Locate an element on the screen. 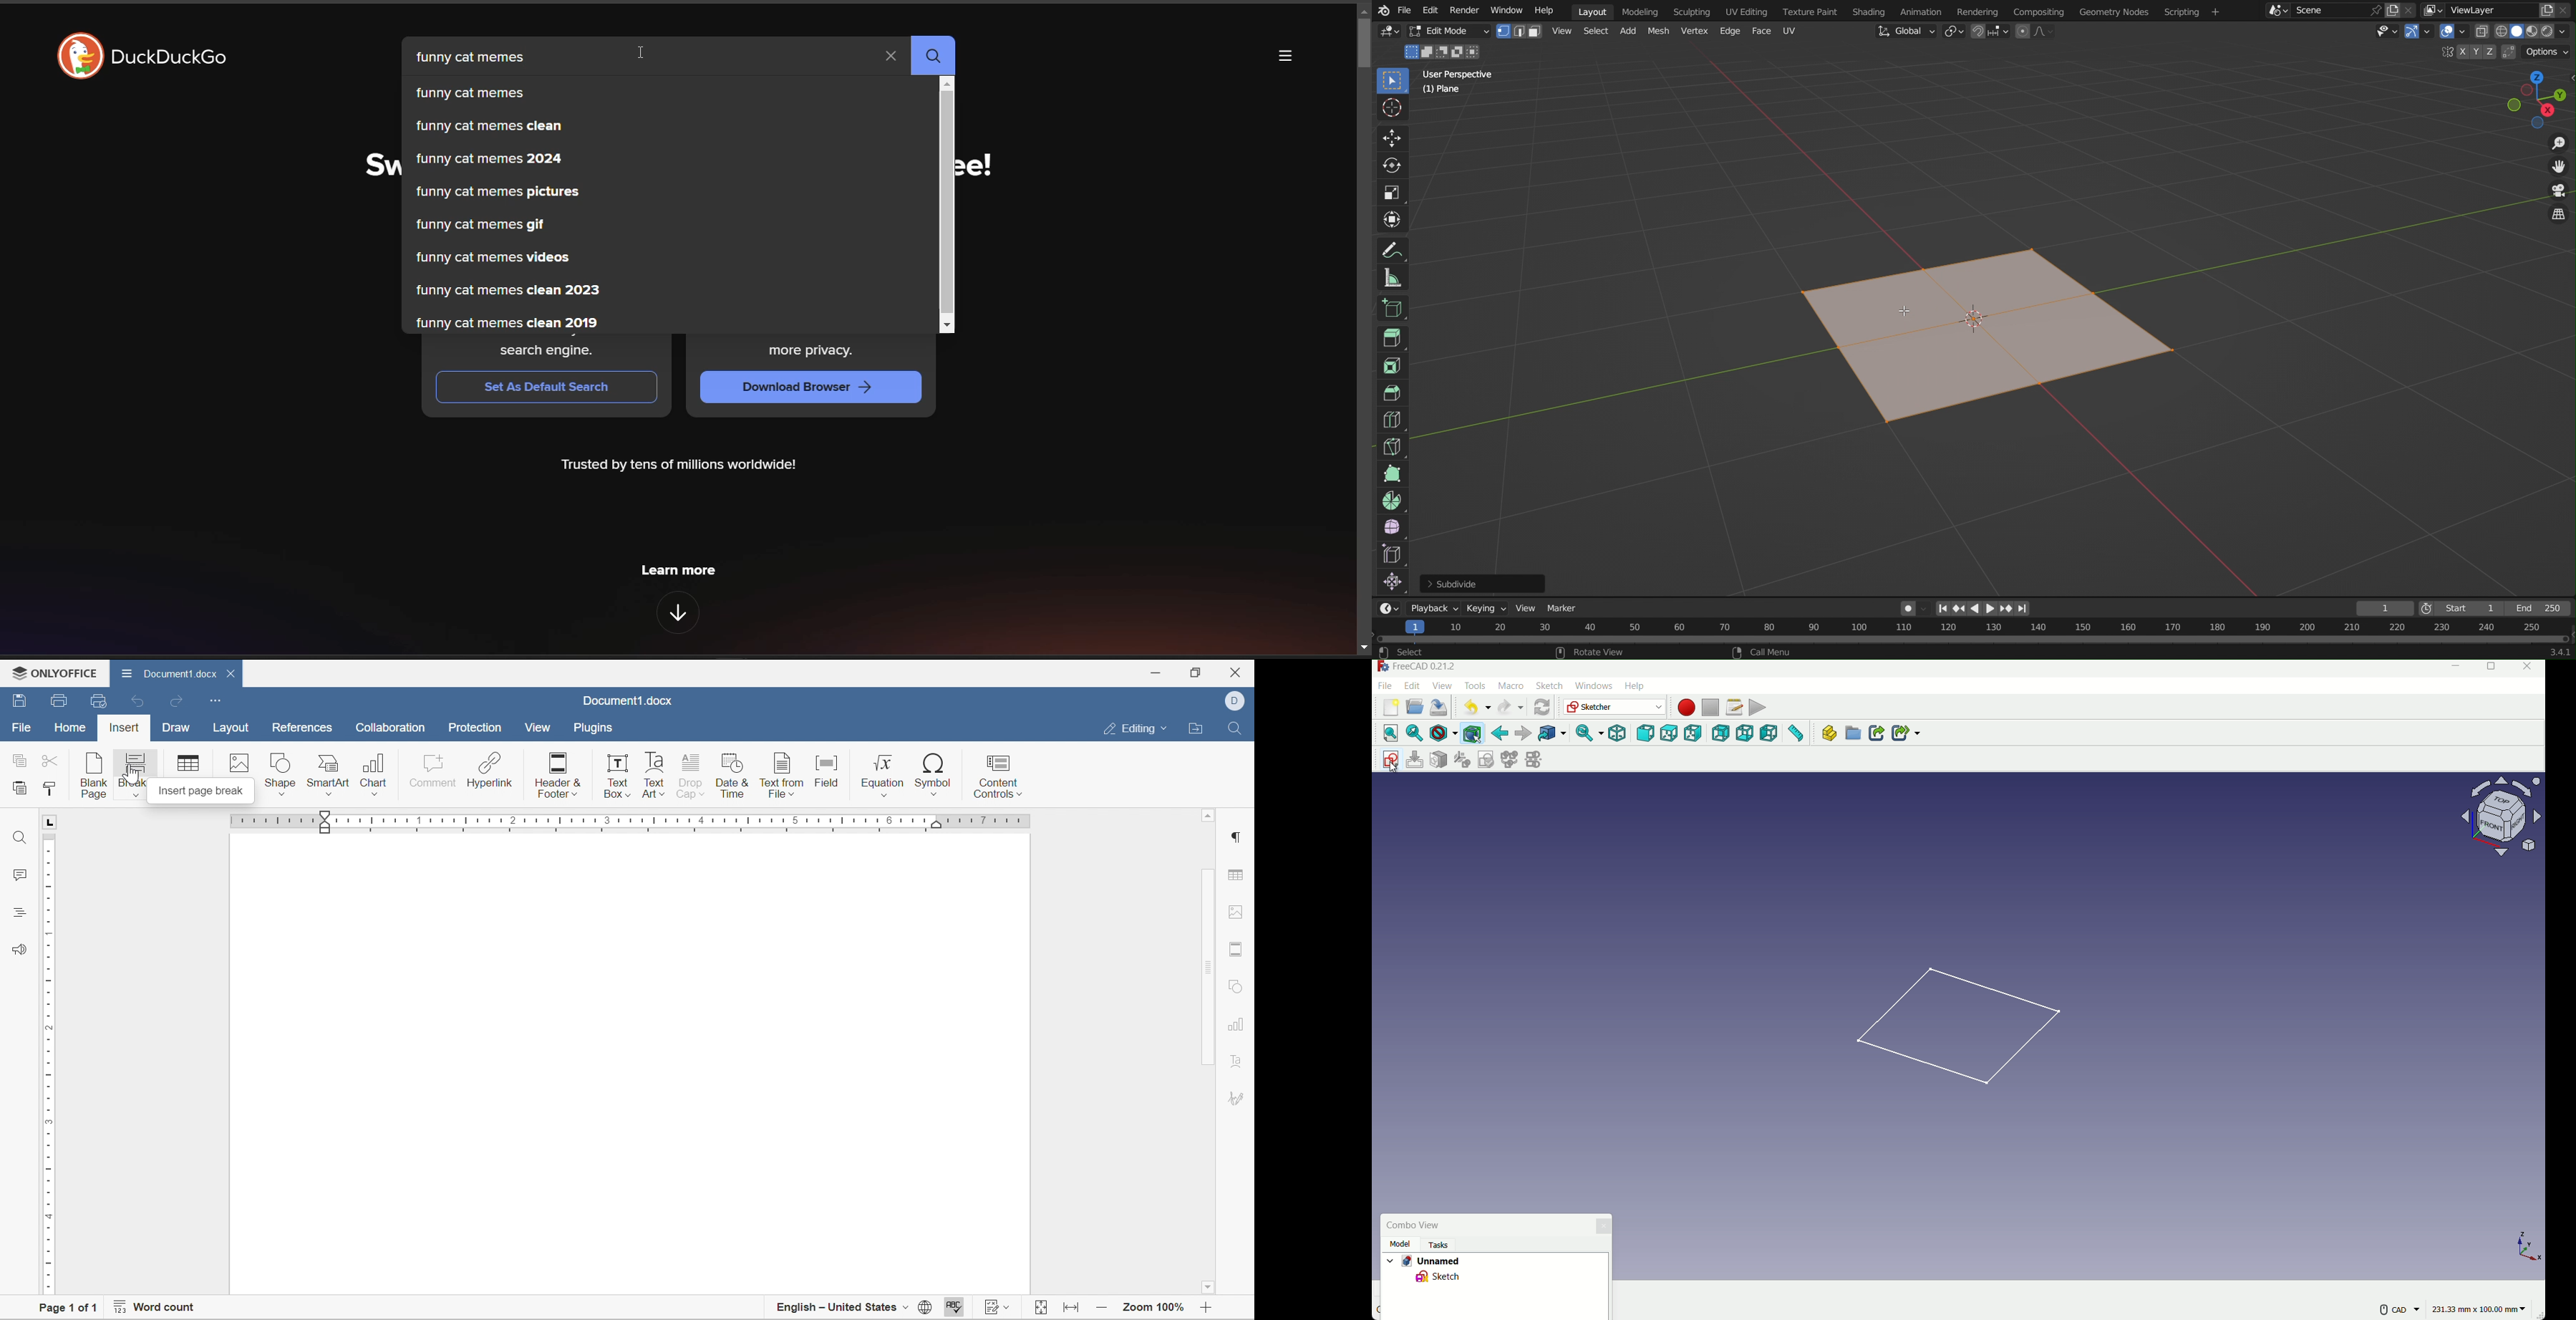  file menu is located at coordinates (1386, 685).